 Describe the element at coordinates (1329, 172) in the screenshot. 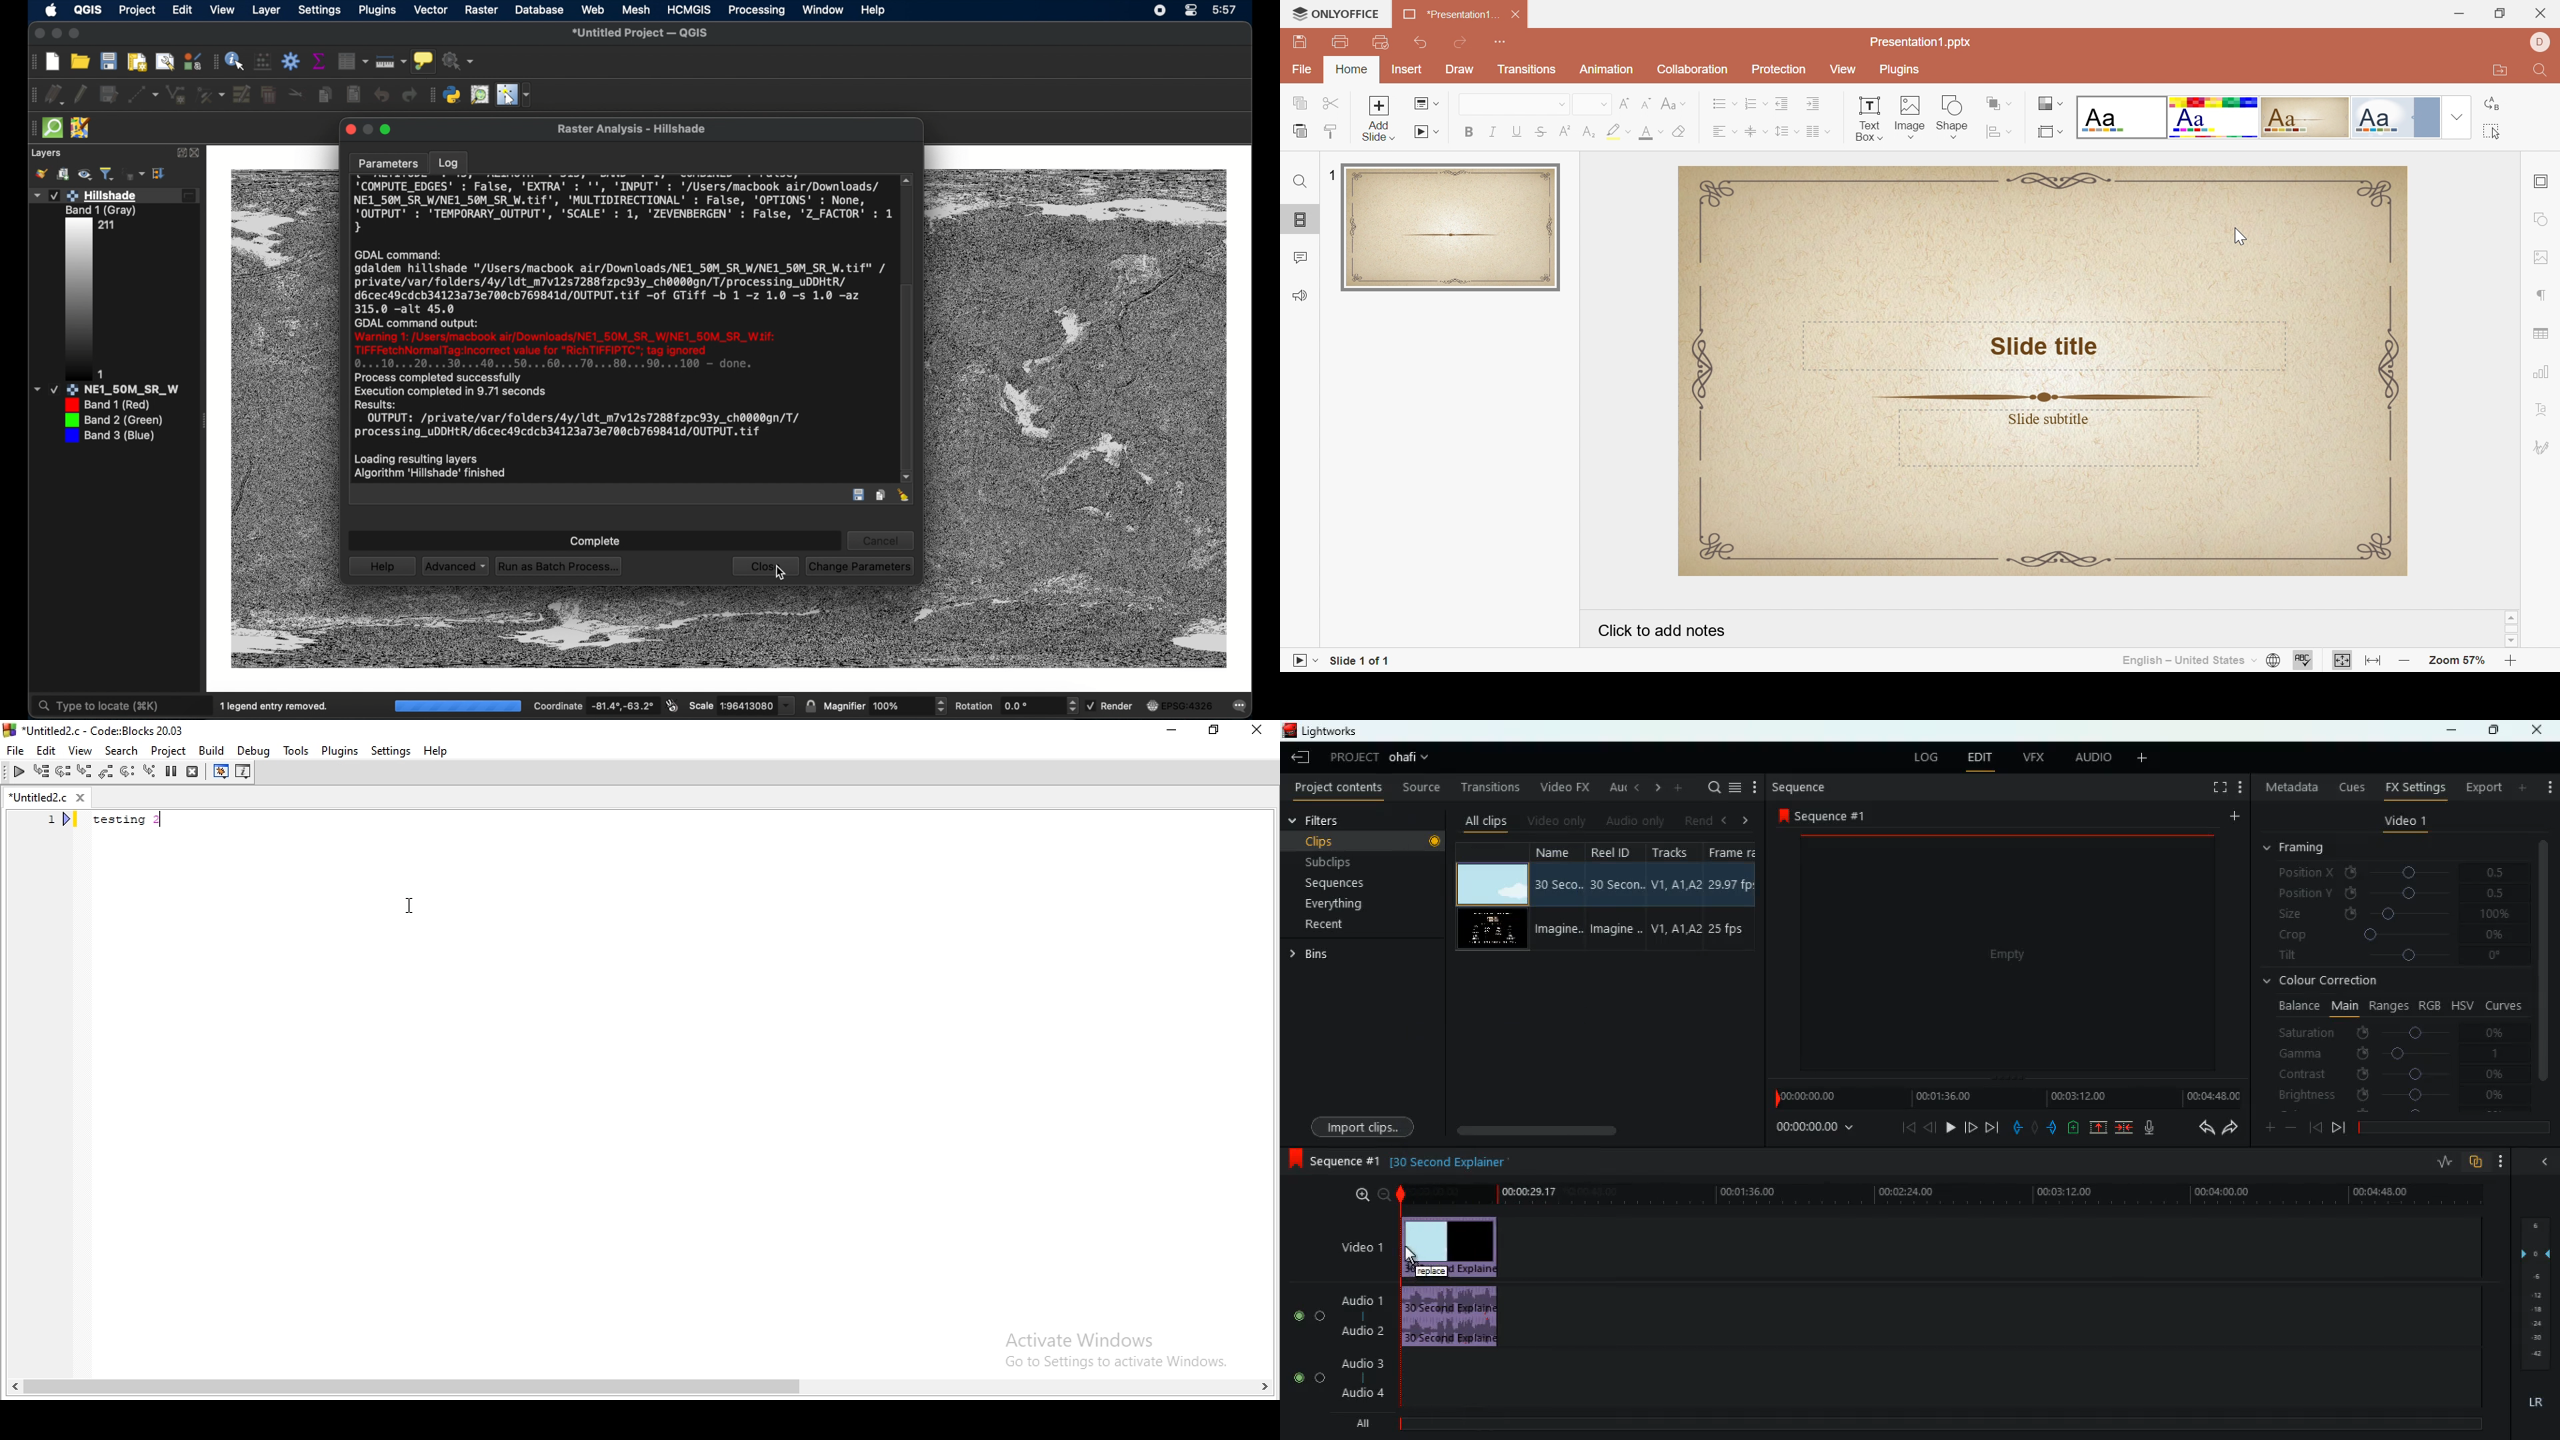

I see `1` at that location.